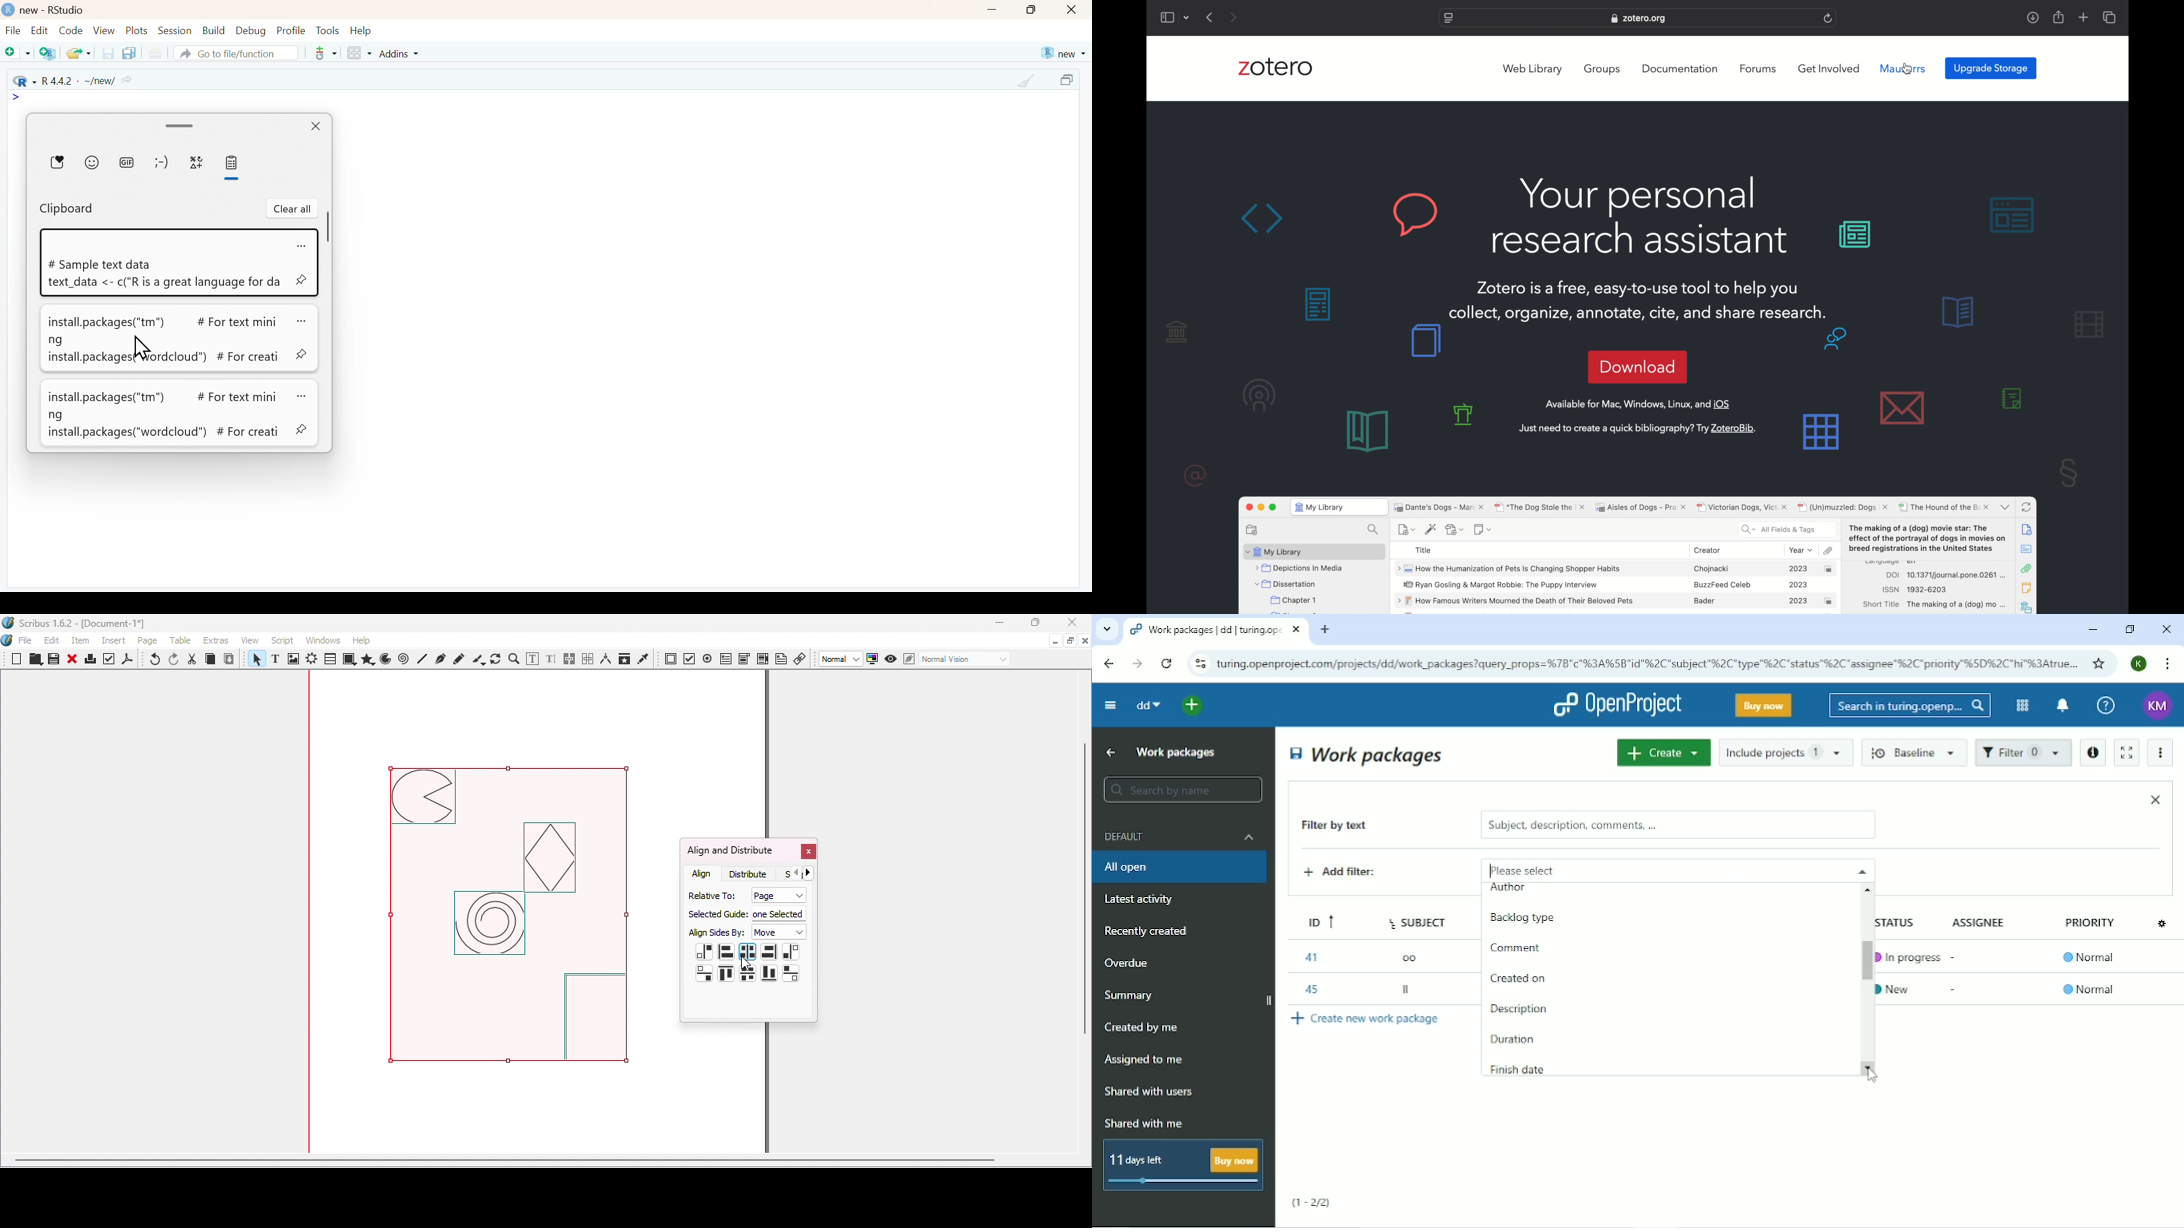 The image size is (2184, 1232). What do you see at coordinates (1132, 995) in the screenshot?
I see `Summary` at bounding box center [1132, 995].